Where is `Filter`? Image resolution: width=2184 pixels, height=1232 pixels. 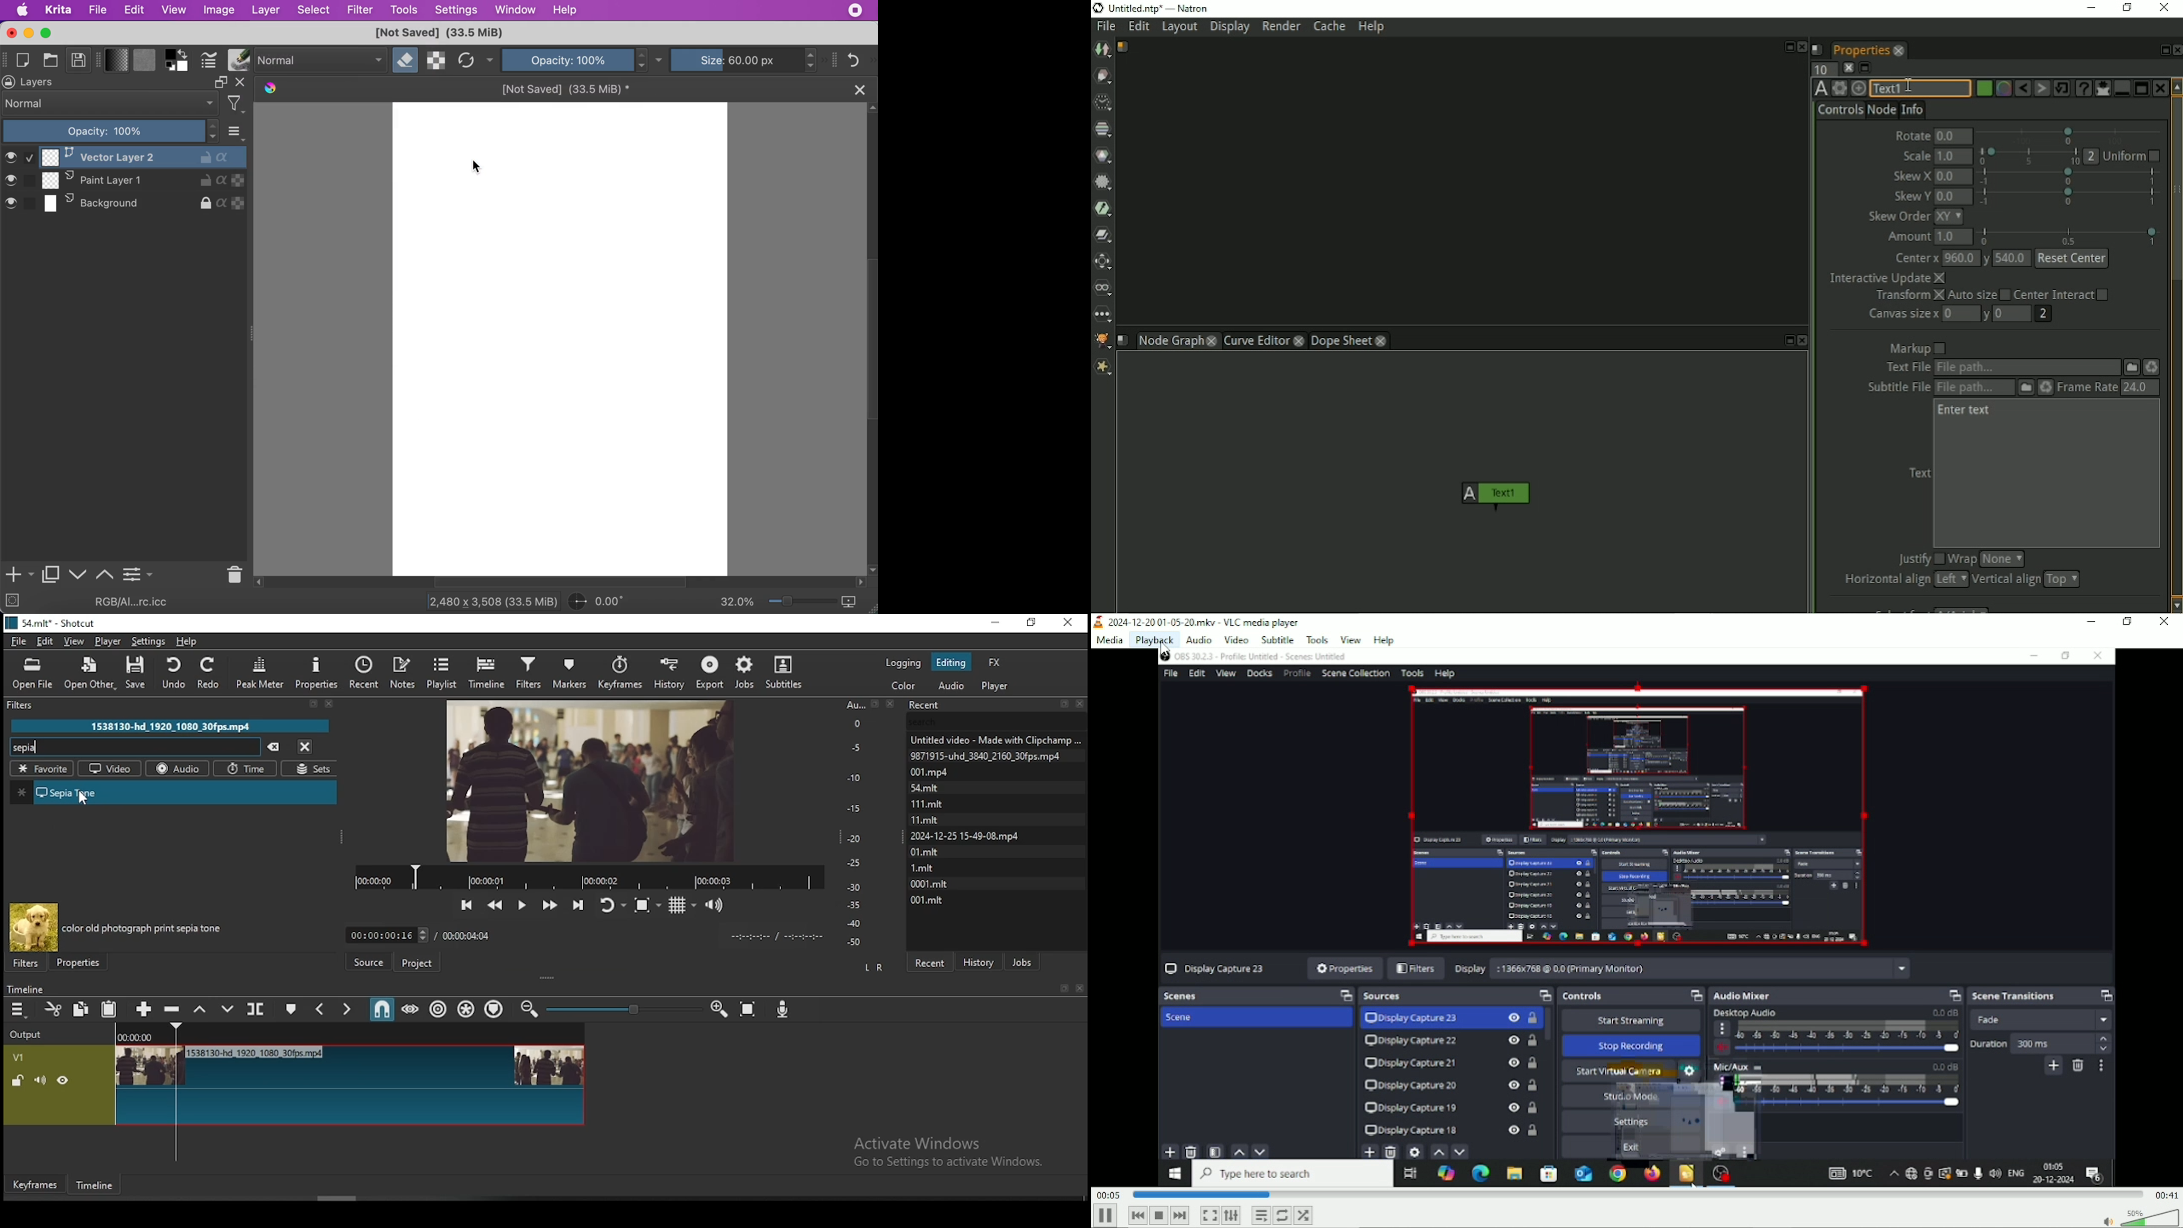 Filter is located at coordinates (172, 707).